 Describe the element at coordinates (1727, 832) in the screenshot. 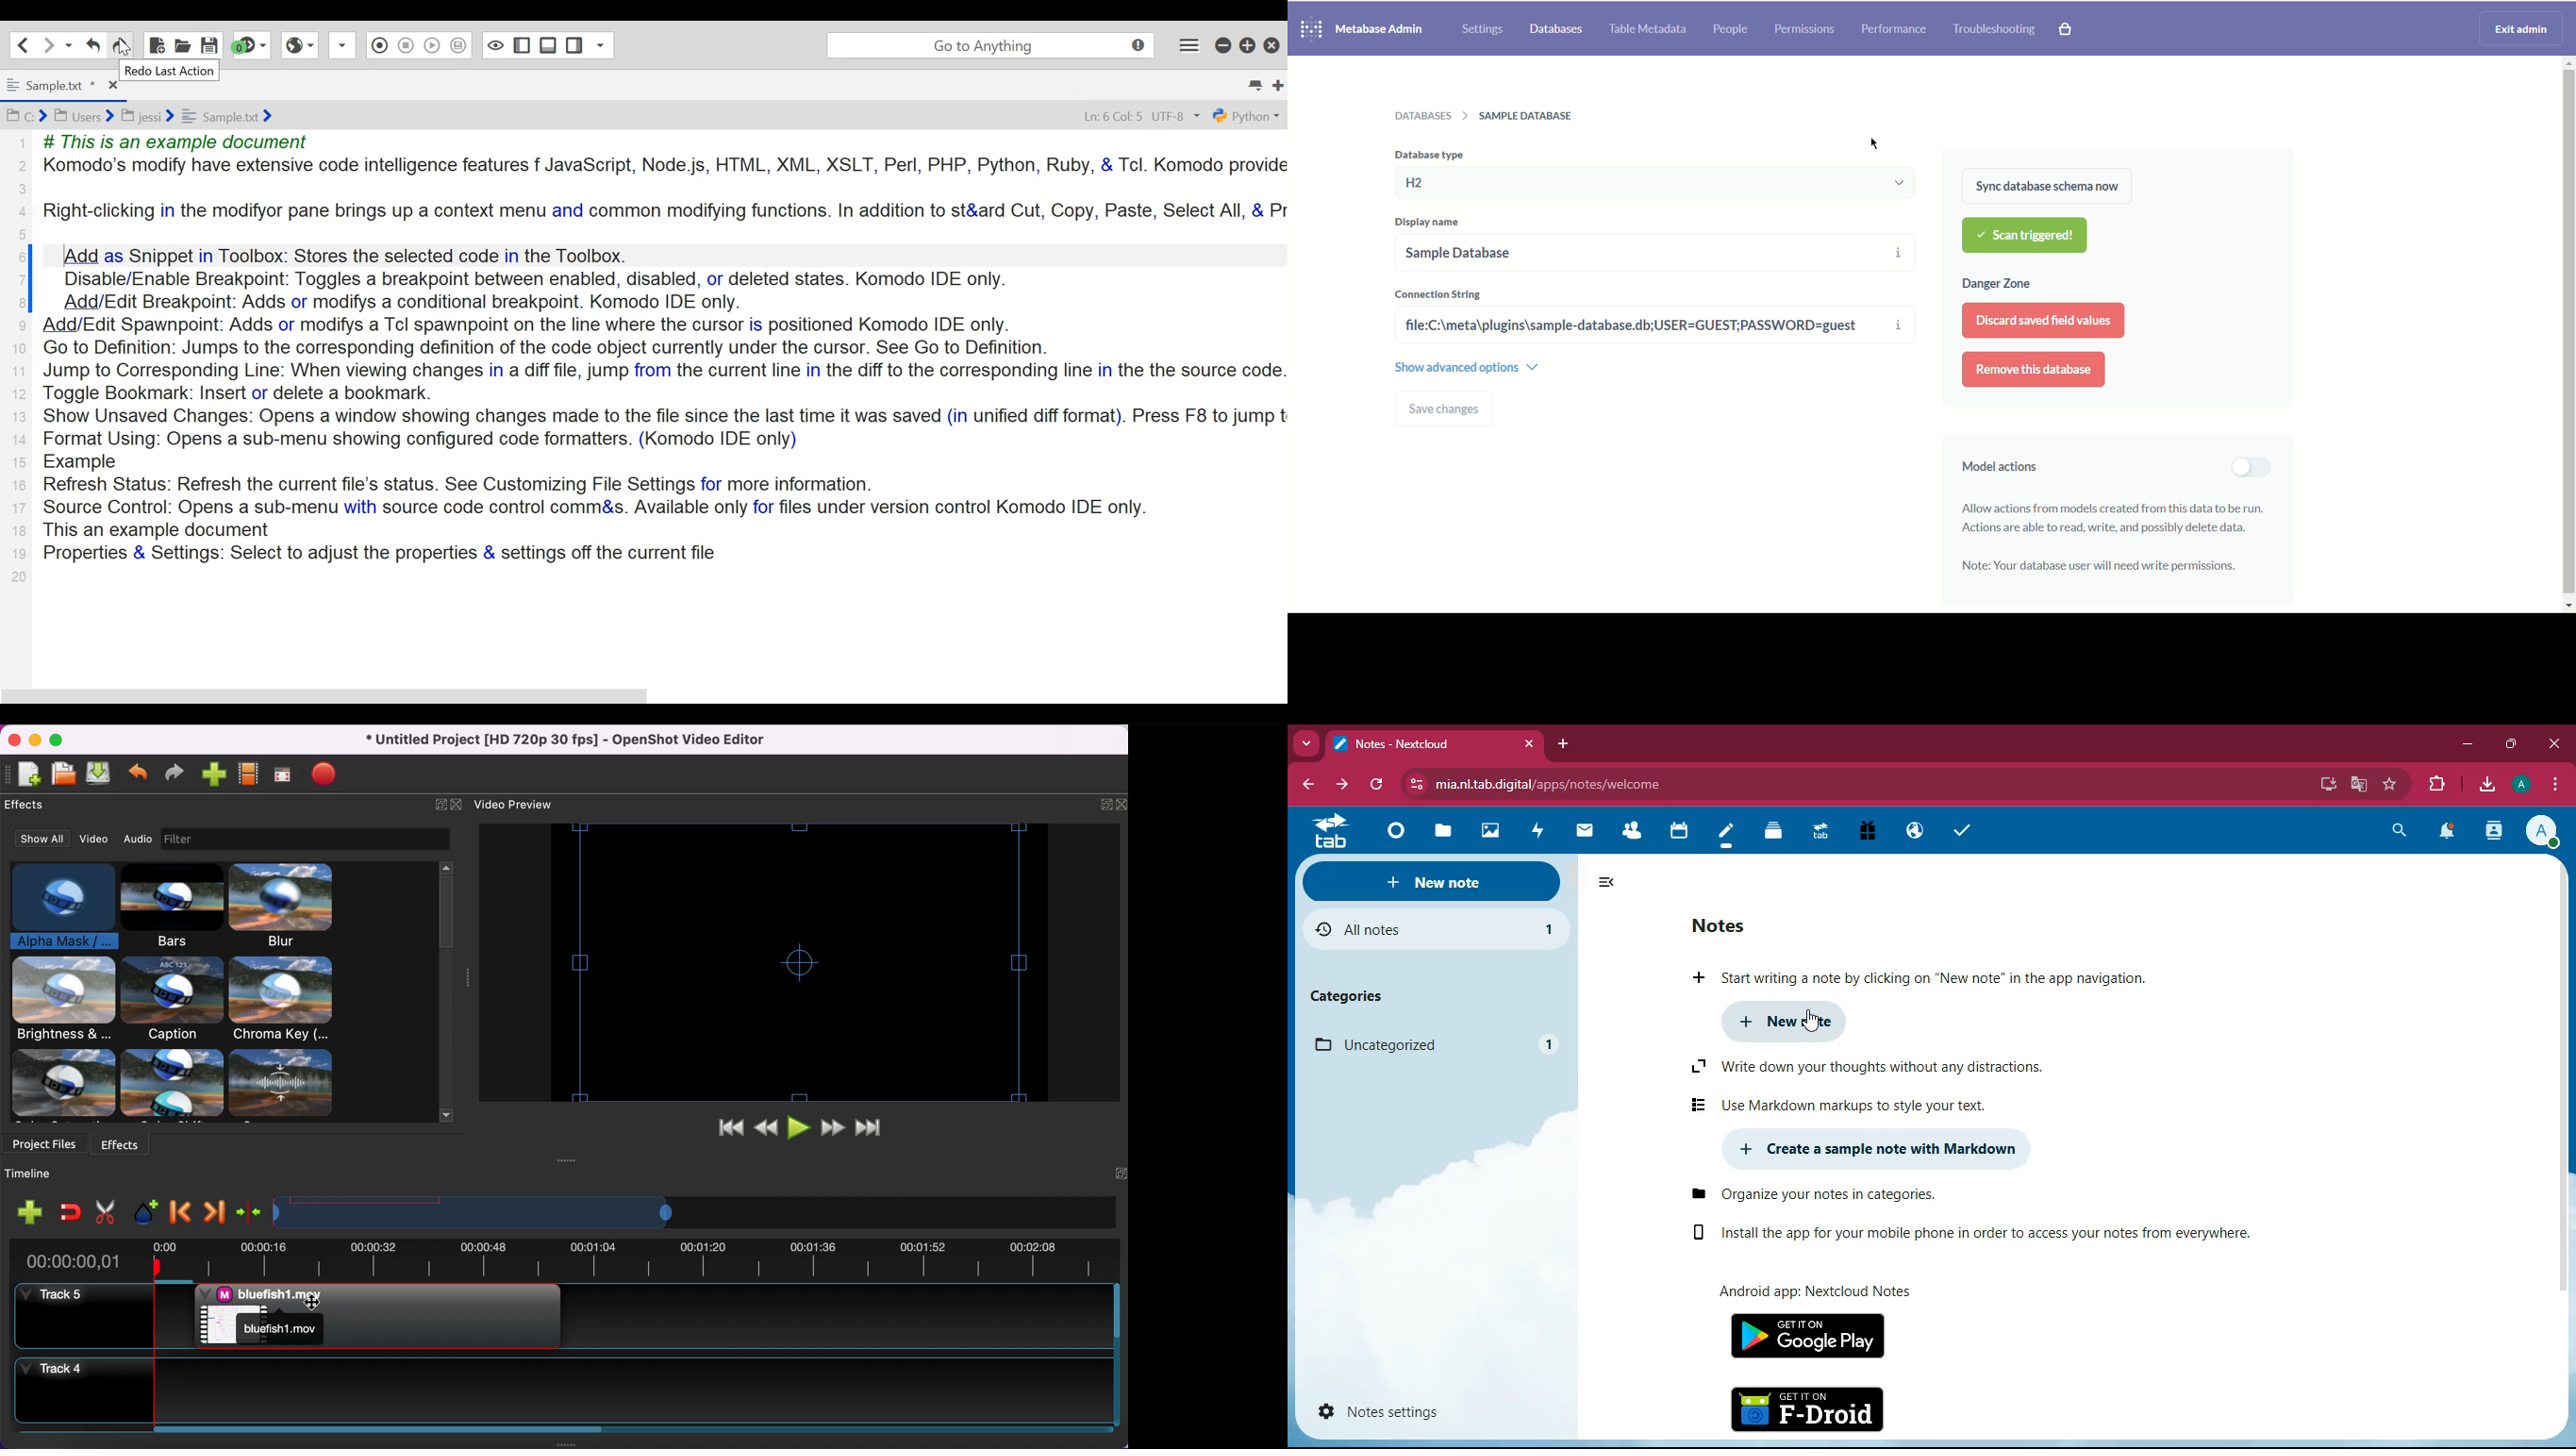

I see `notes` at that location.